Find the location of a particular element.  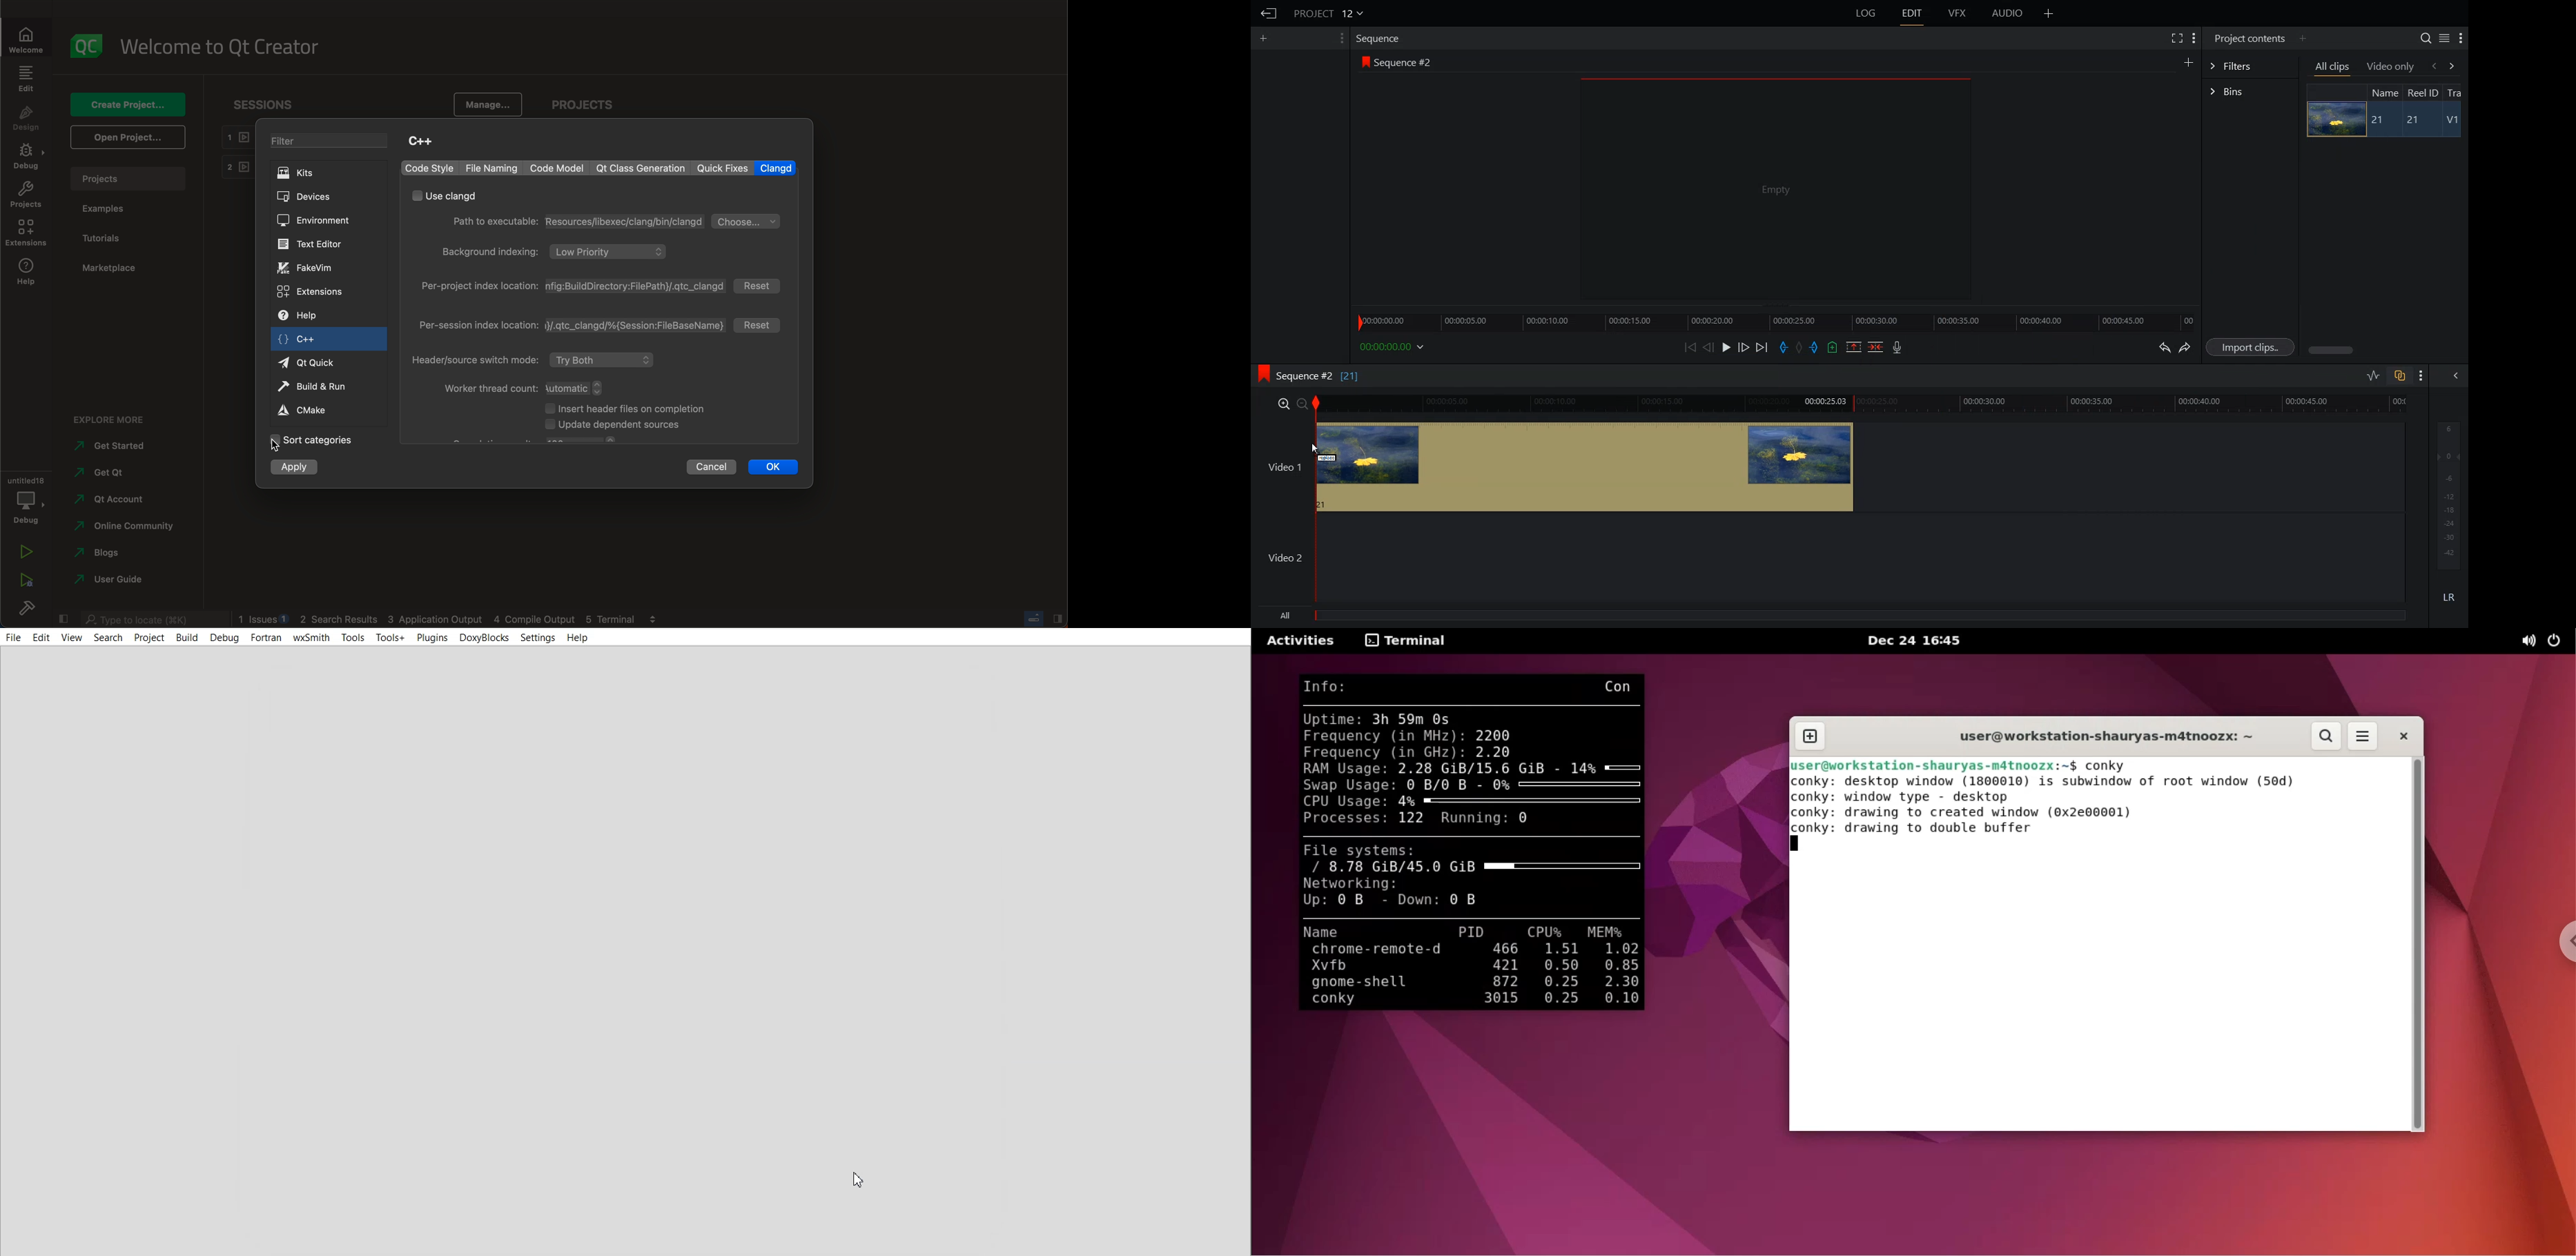

fixes is located at coordinates (723, 168).